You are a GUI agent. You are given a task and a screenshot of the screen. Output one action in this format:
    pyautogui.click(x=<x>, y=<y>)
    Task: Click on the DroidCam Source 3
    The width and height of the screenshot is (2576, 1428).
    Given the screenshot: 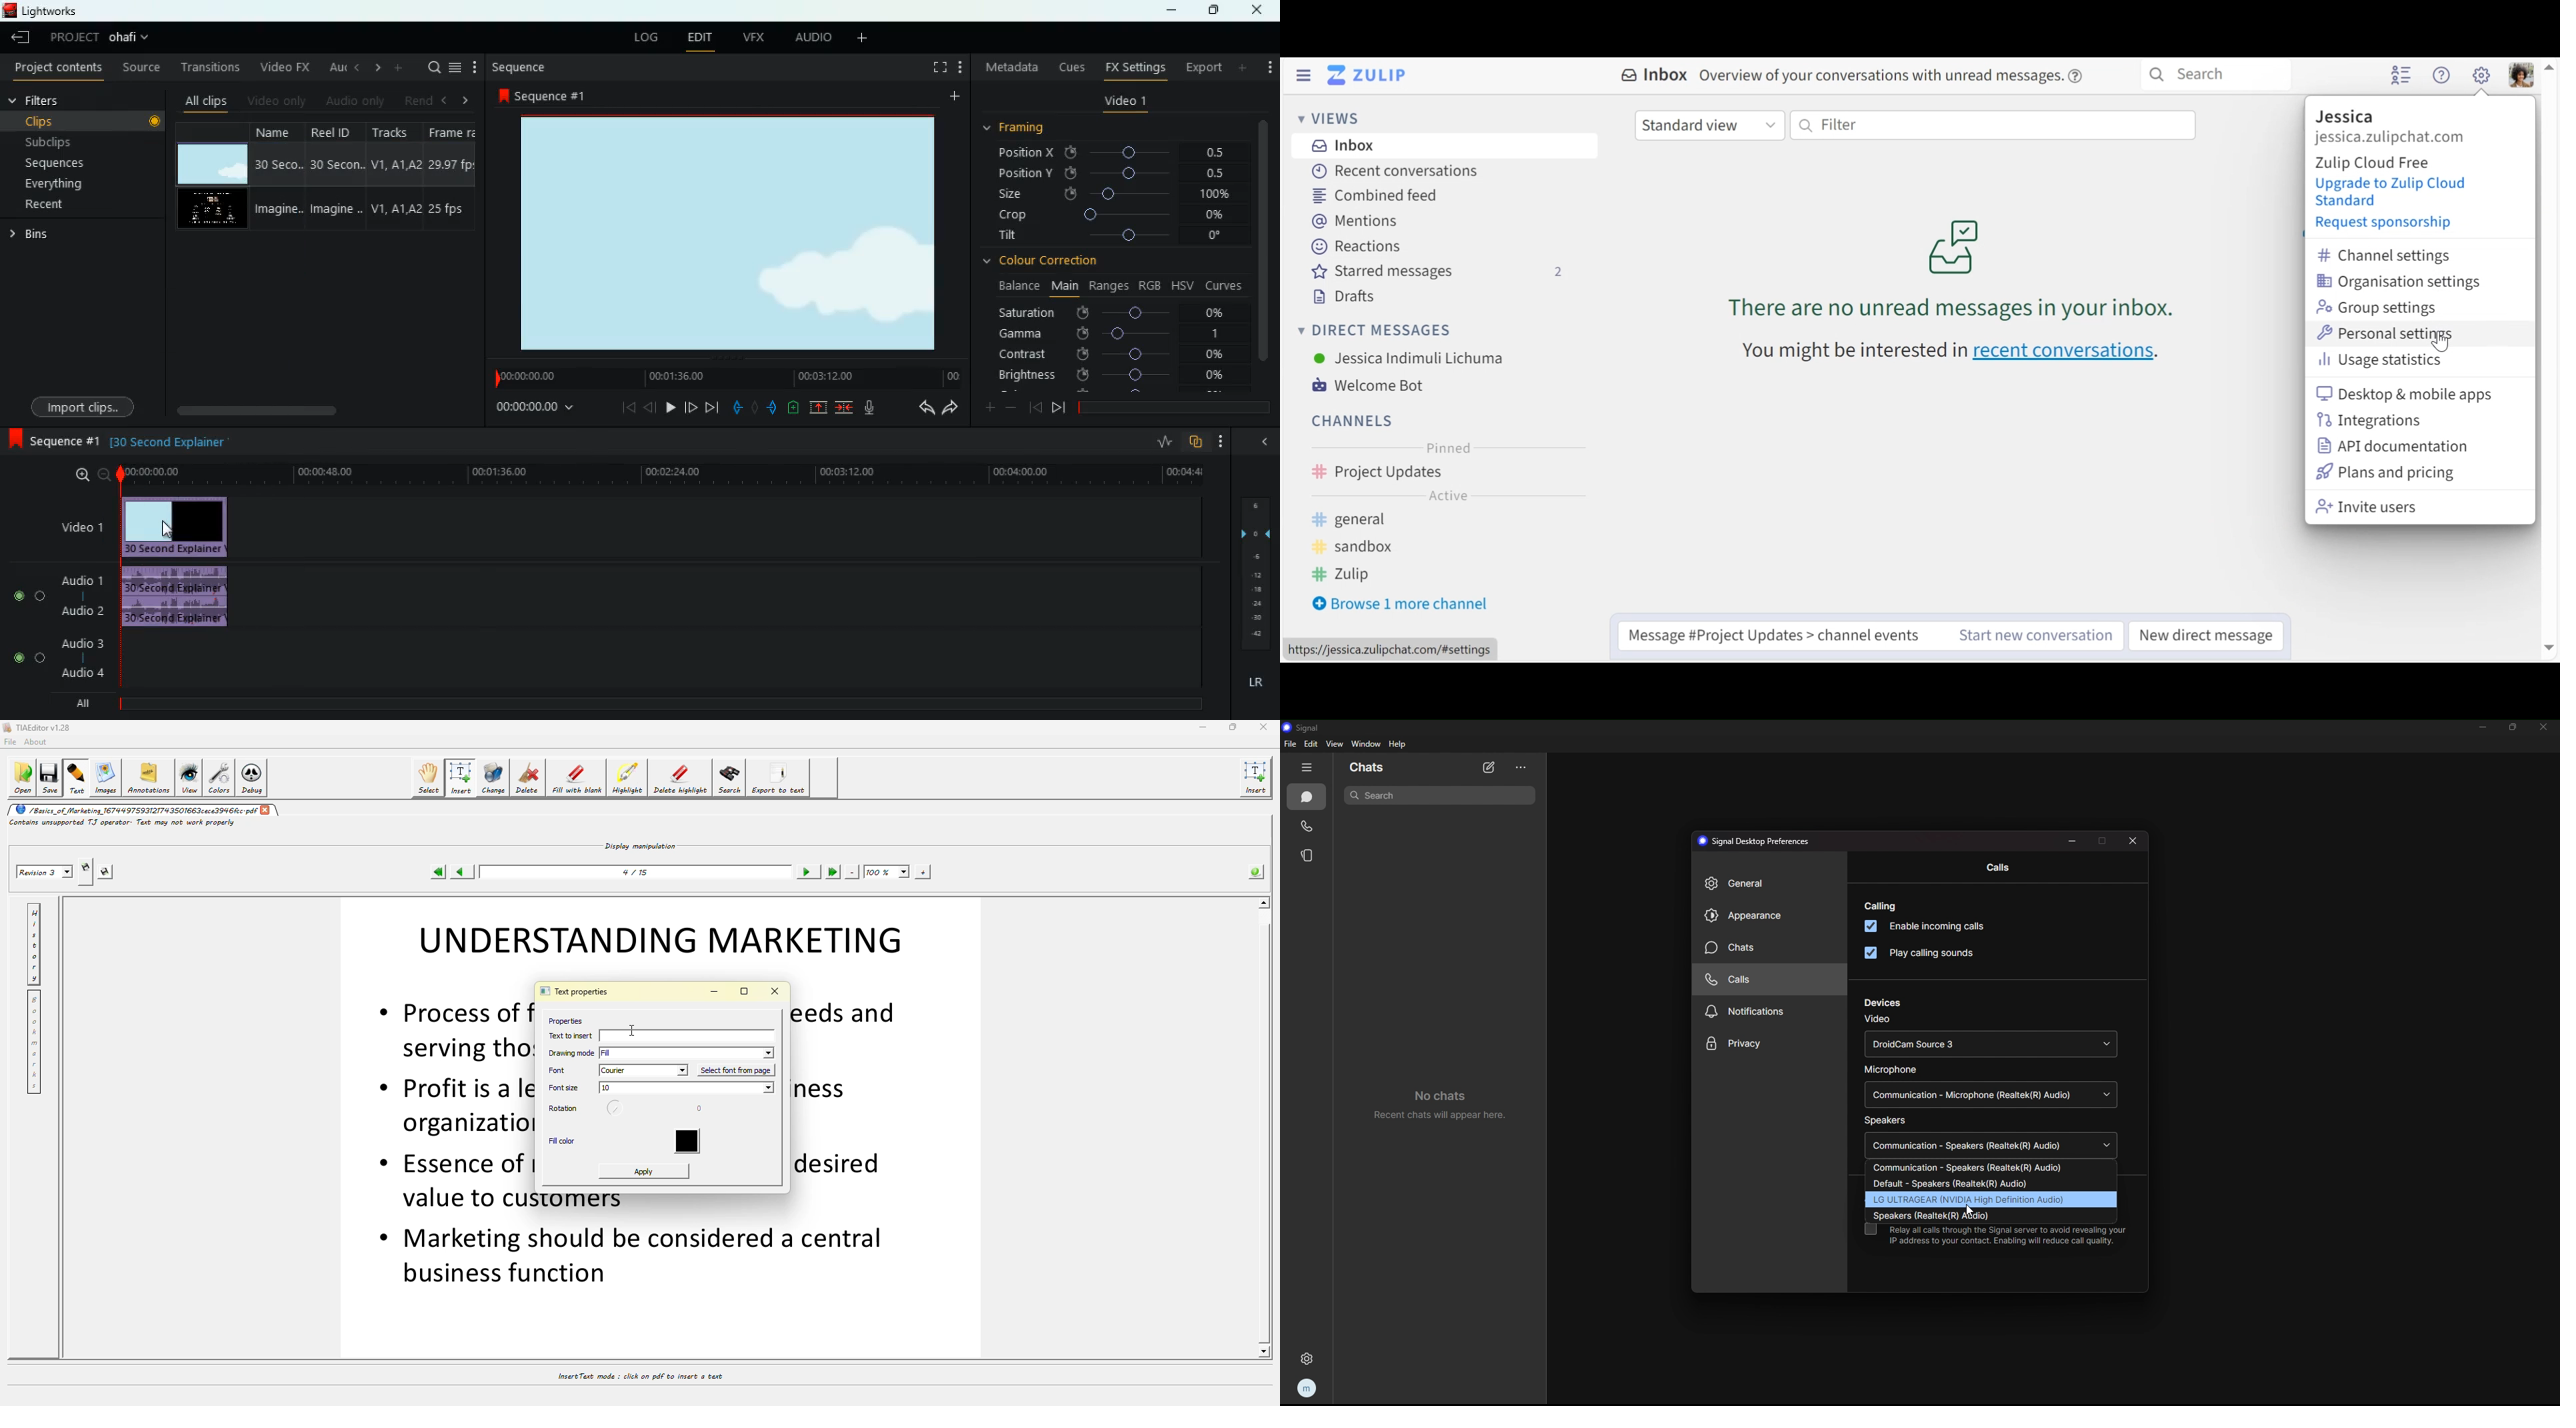 What is the action you would take?
    pyautogui.click(x=1991, y=1045)
    